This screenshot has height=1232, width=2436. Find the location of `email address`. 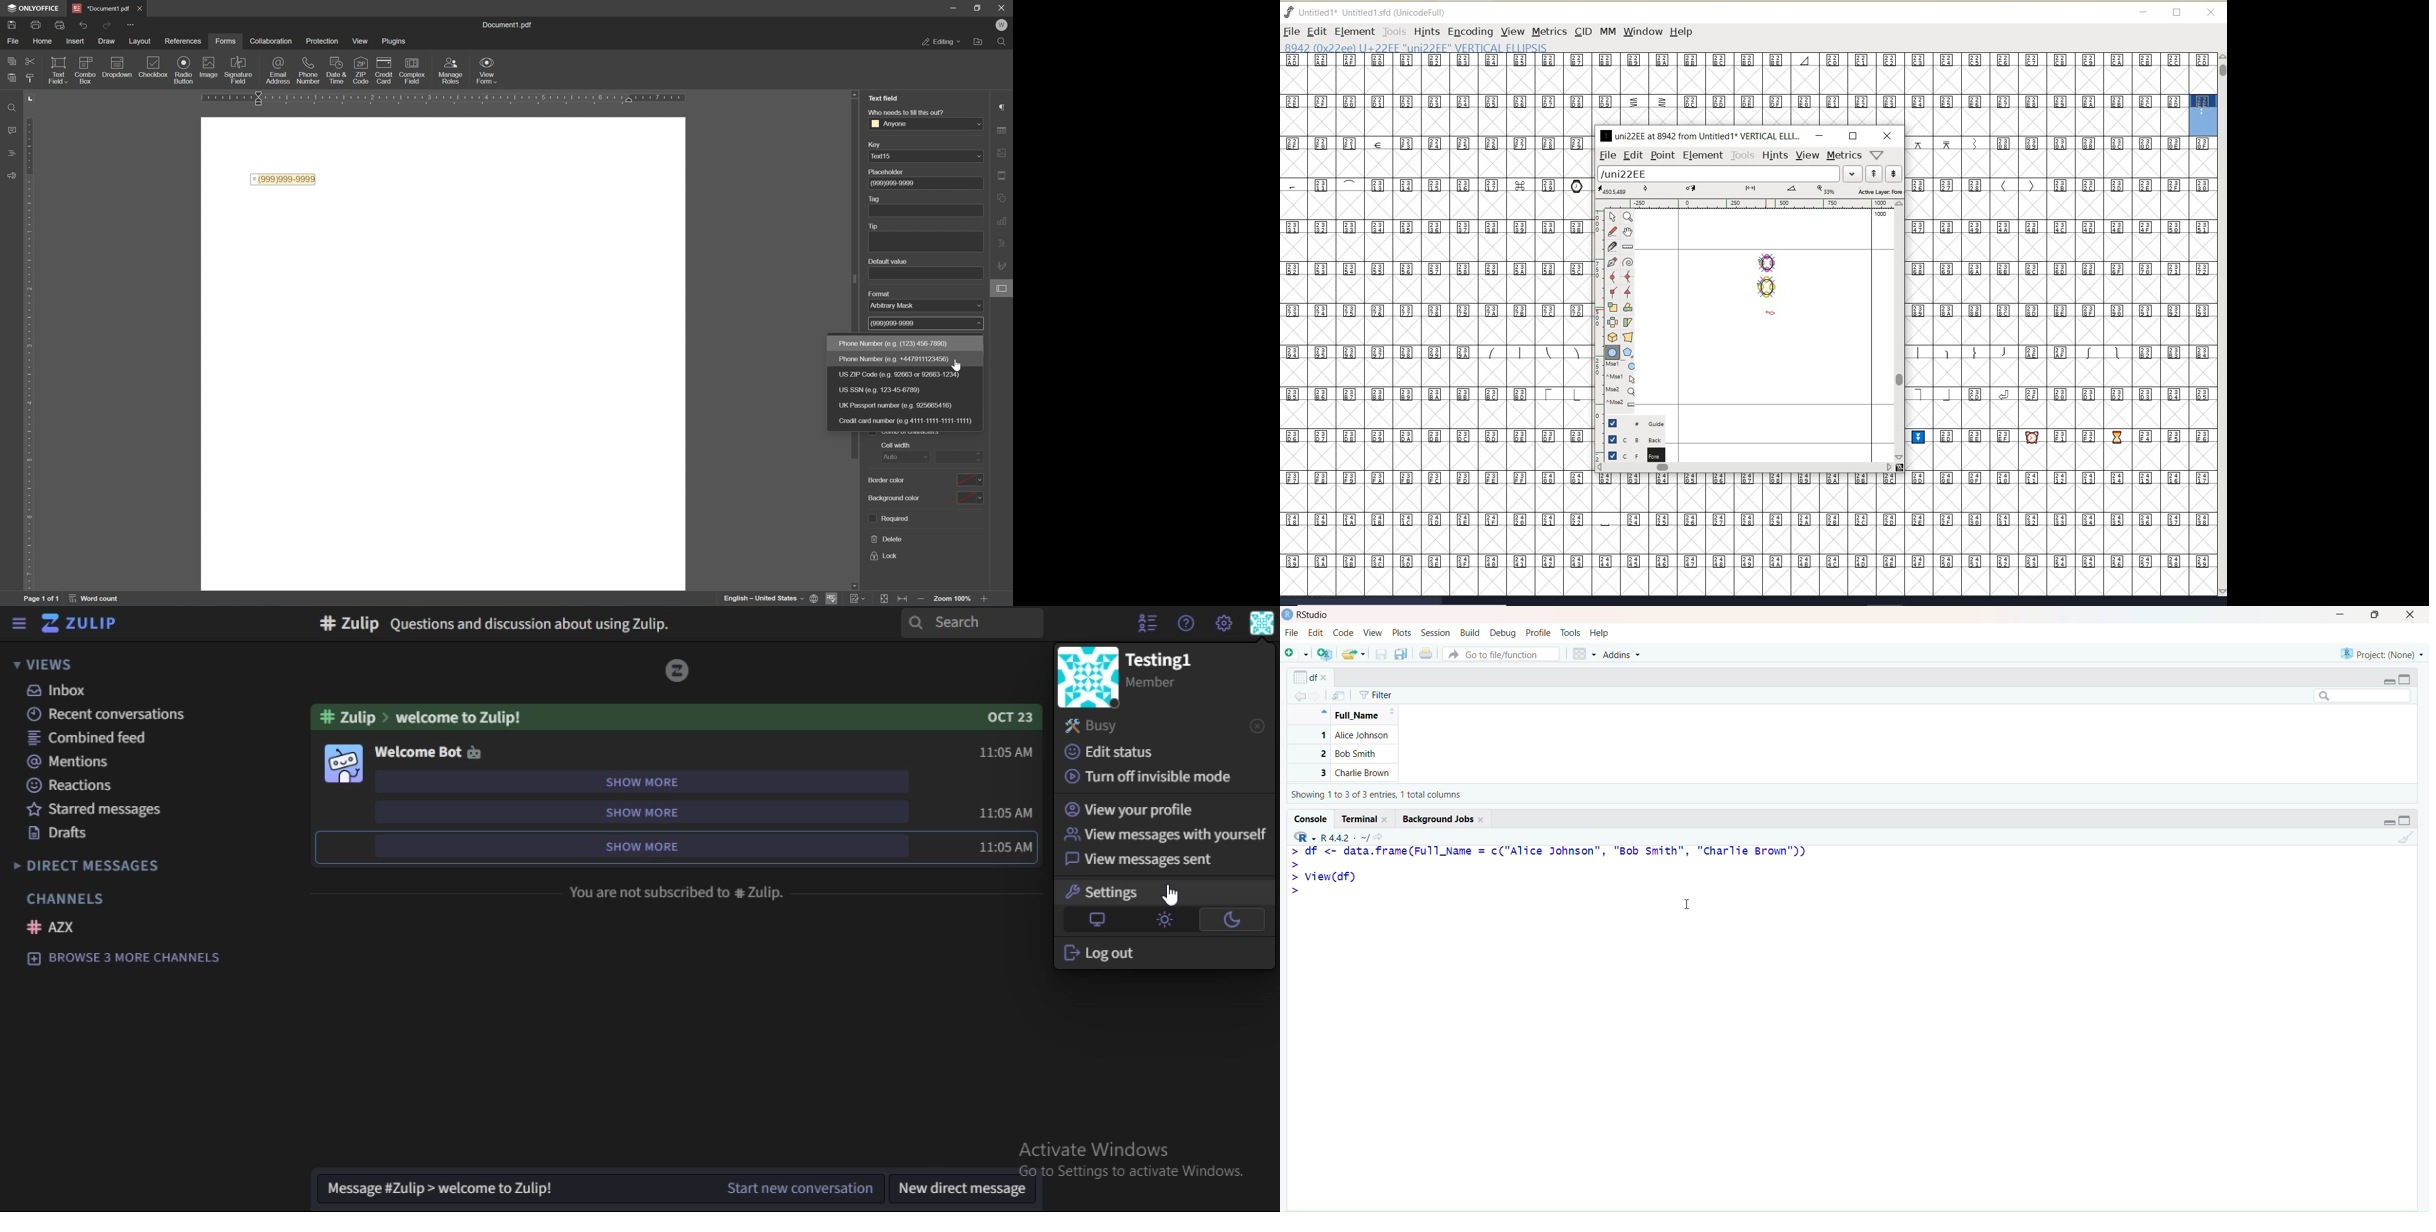

email address is located at coordinates (278, 71).